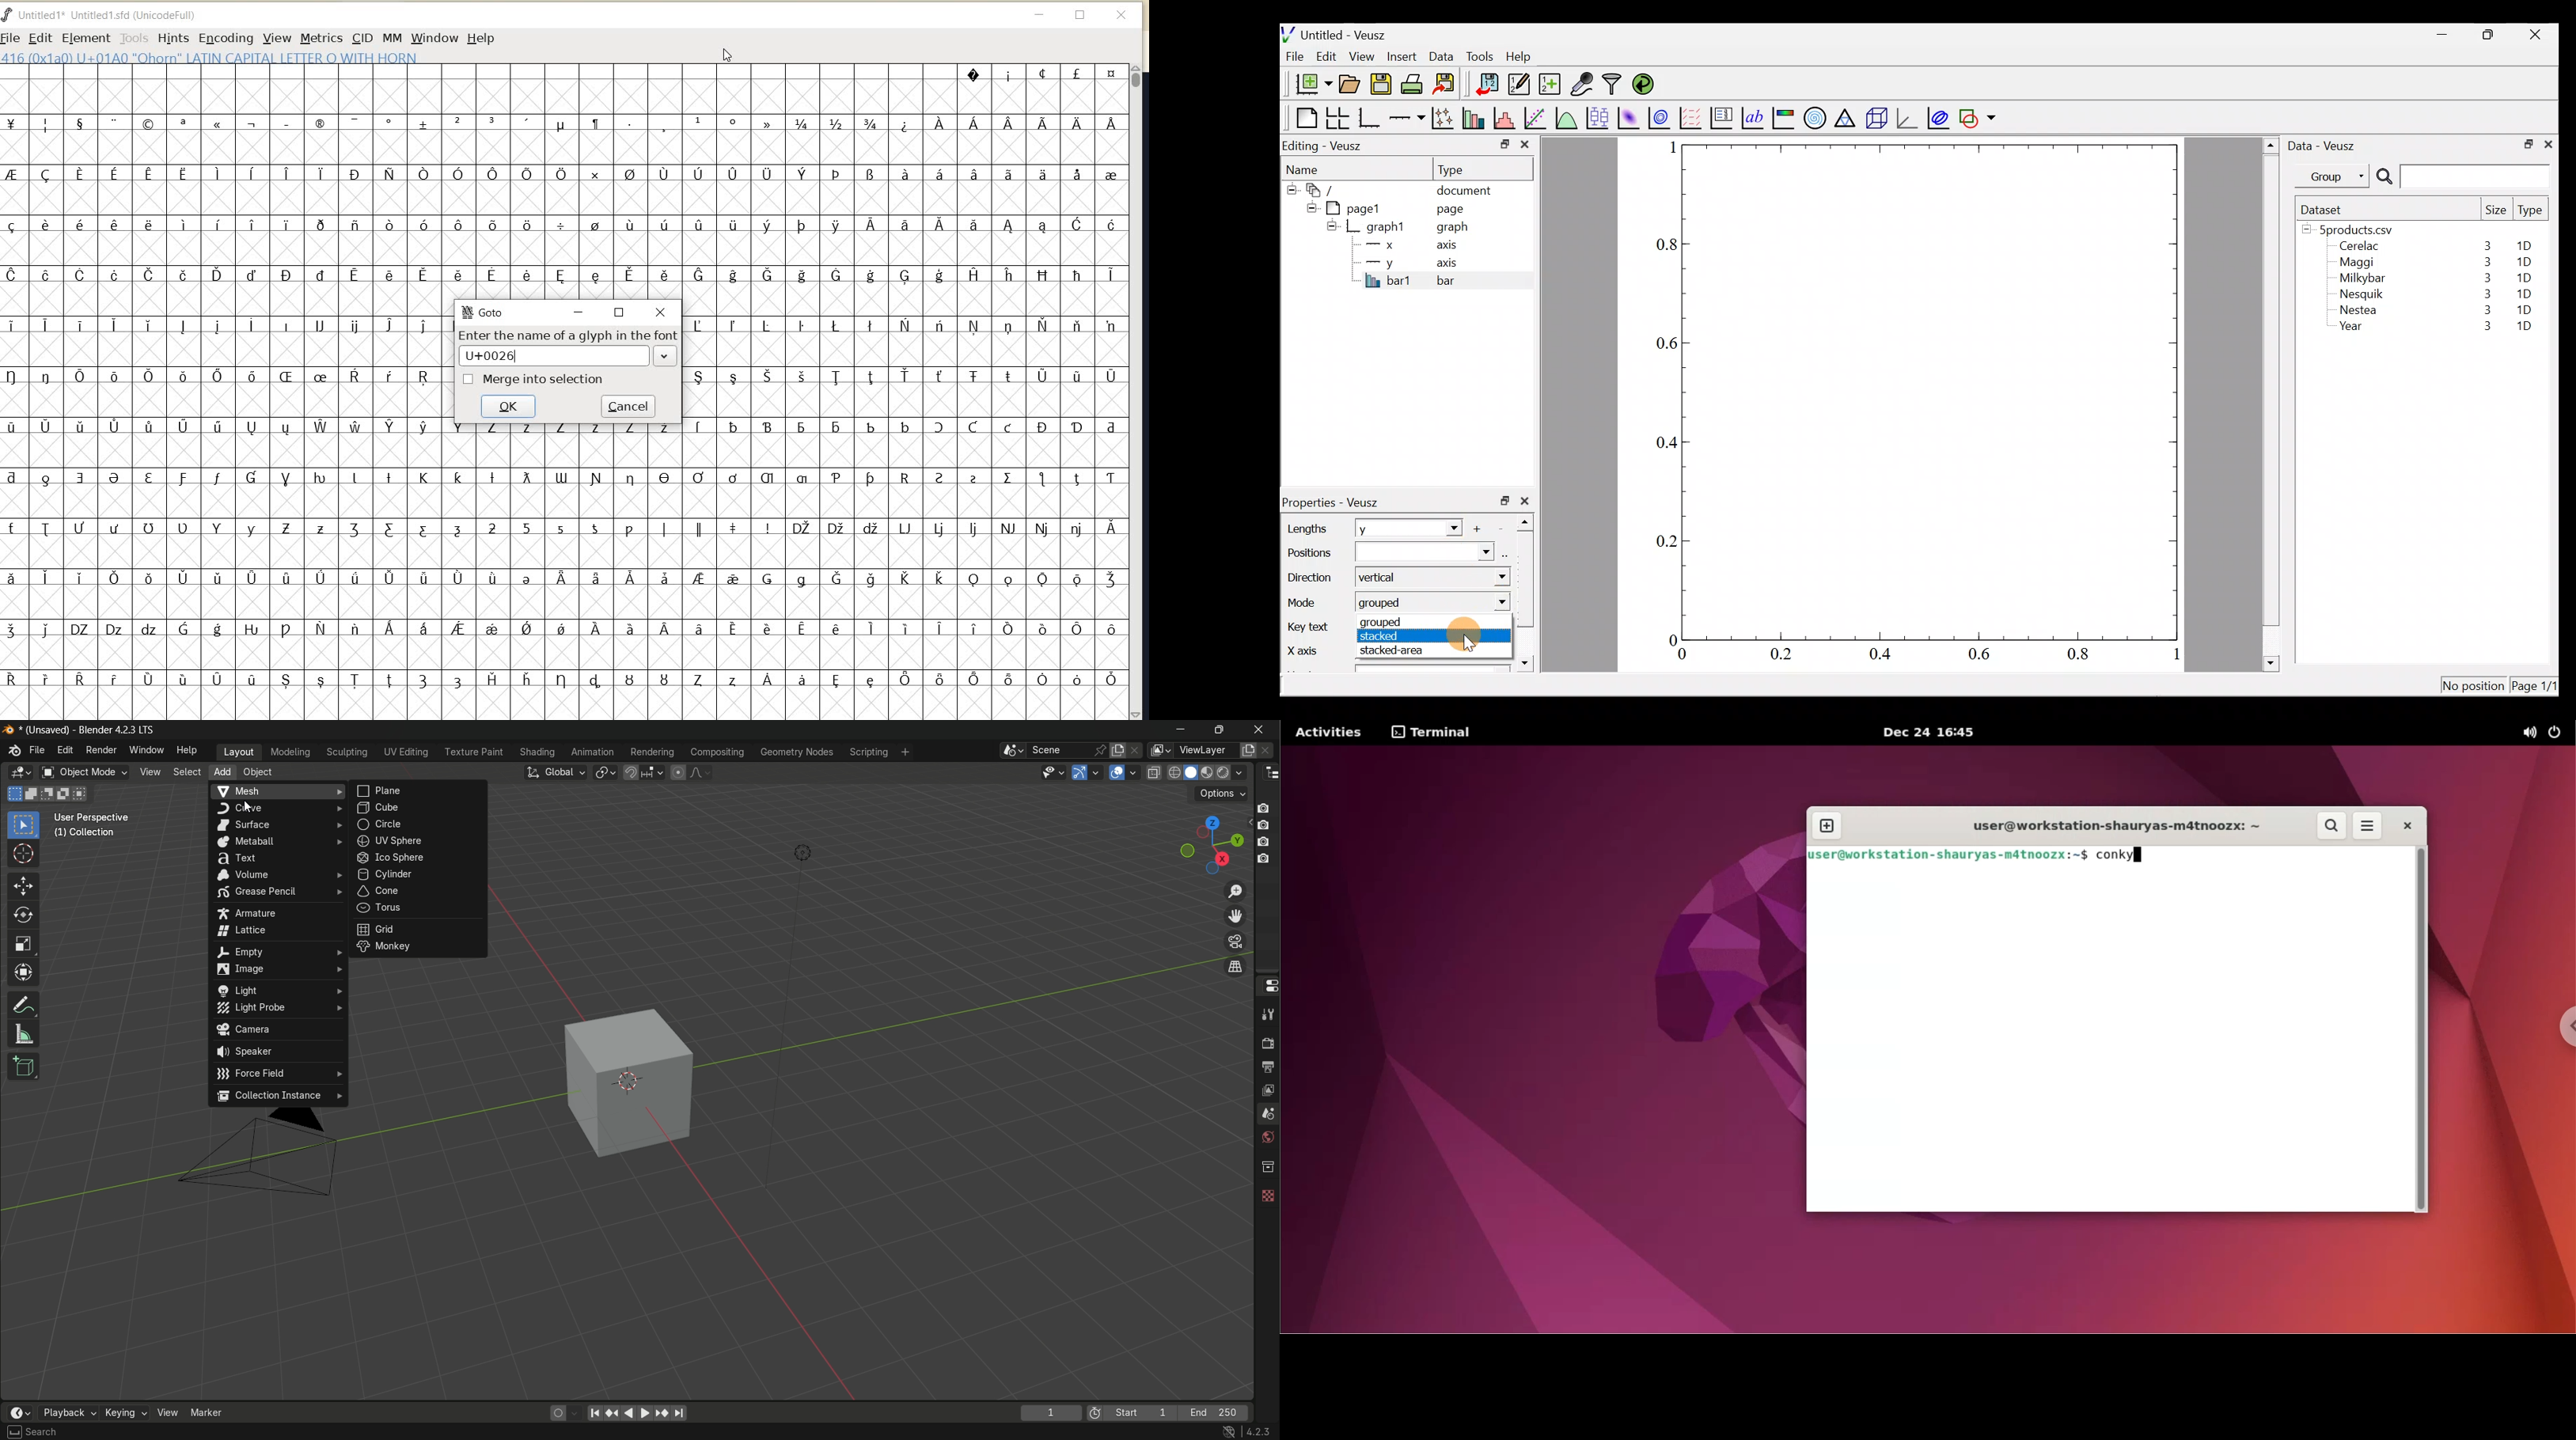 This screenshot has width=2576, height=1456. I want to click on 4.2.3 lts, so click(1248, 1432).